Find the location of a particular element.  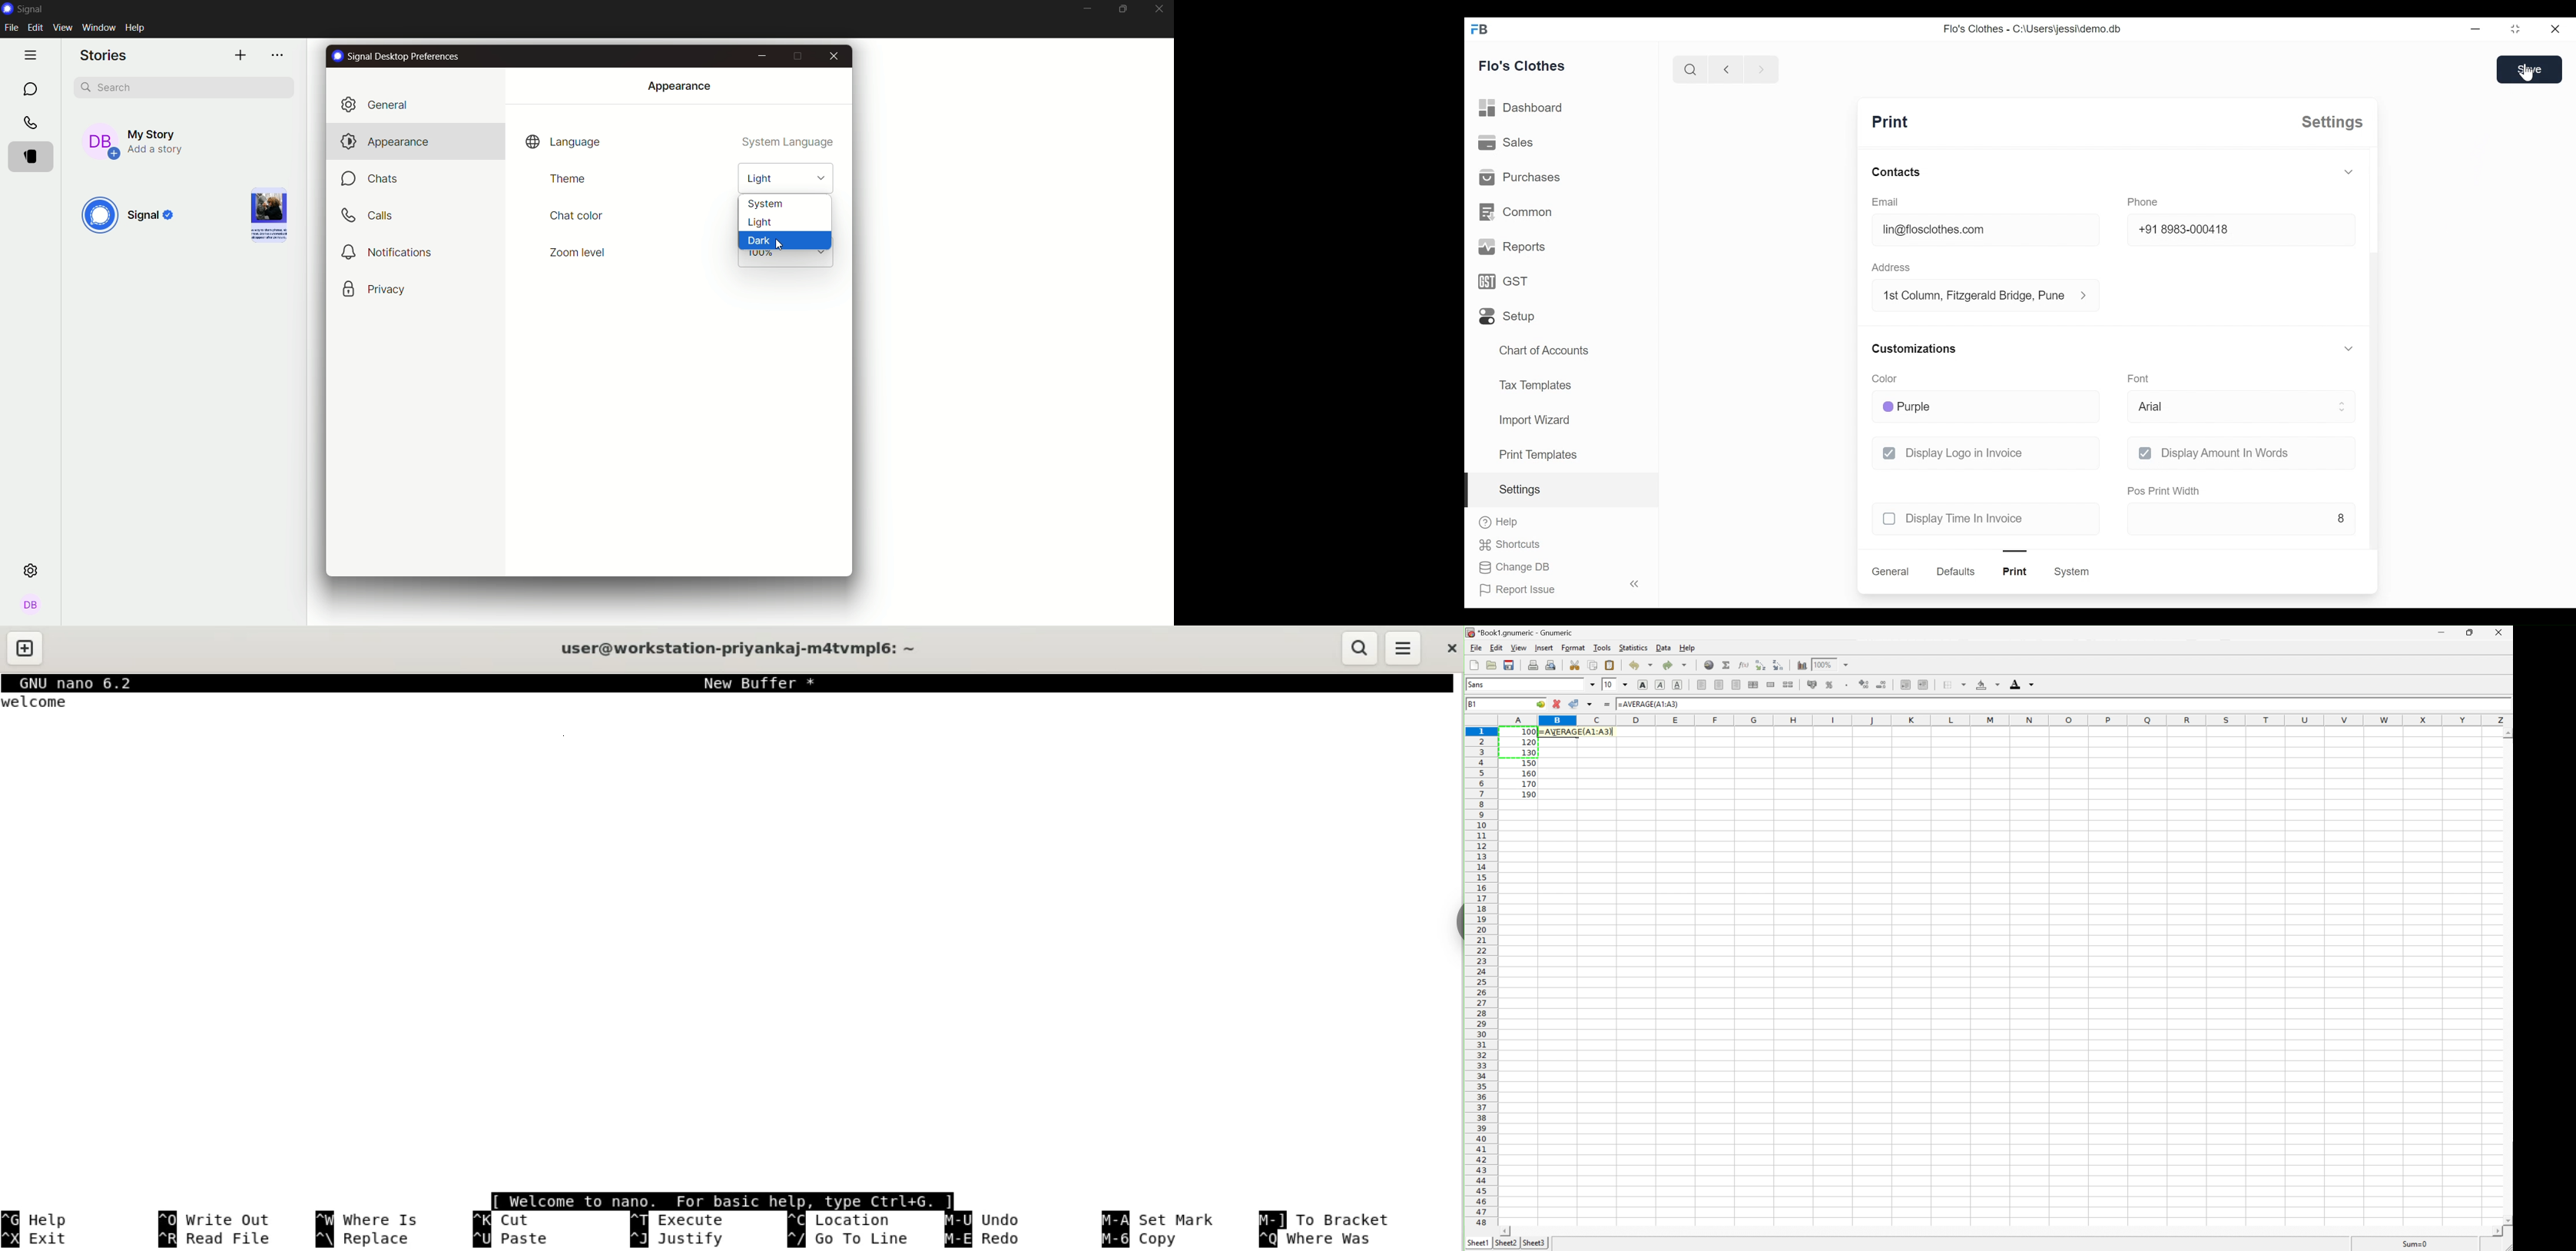

Underline is located at coordinates (1677, 685).